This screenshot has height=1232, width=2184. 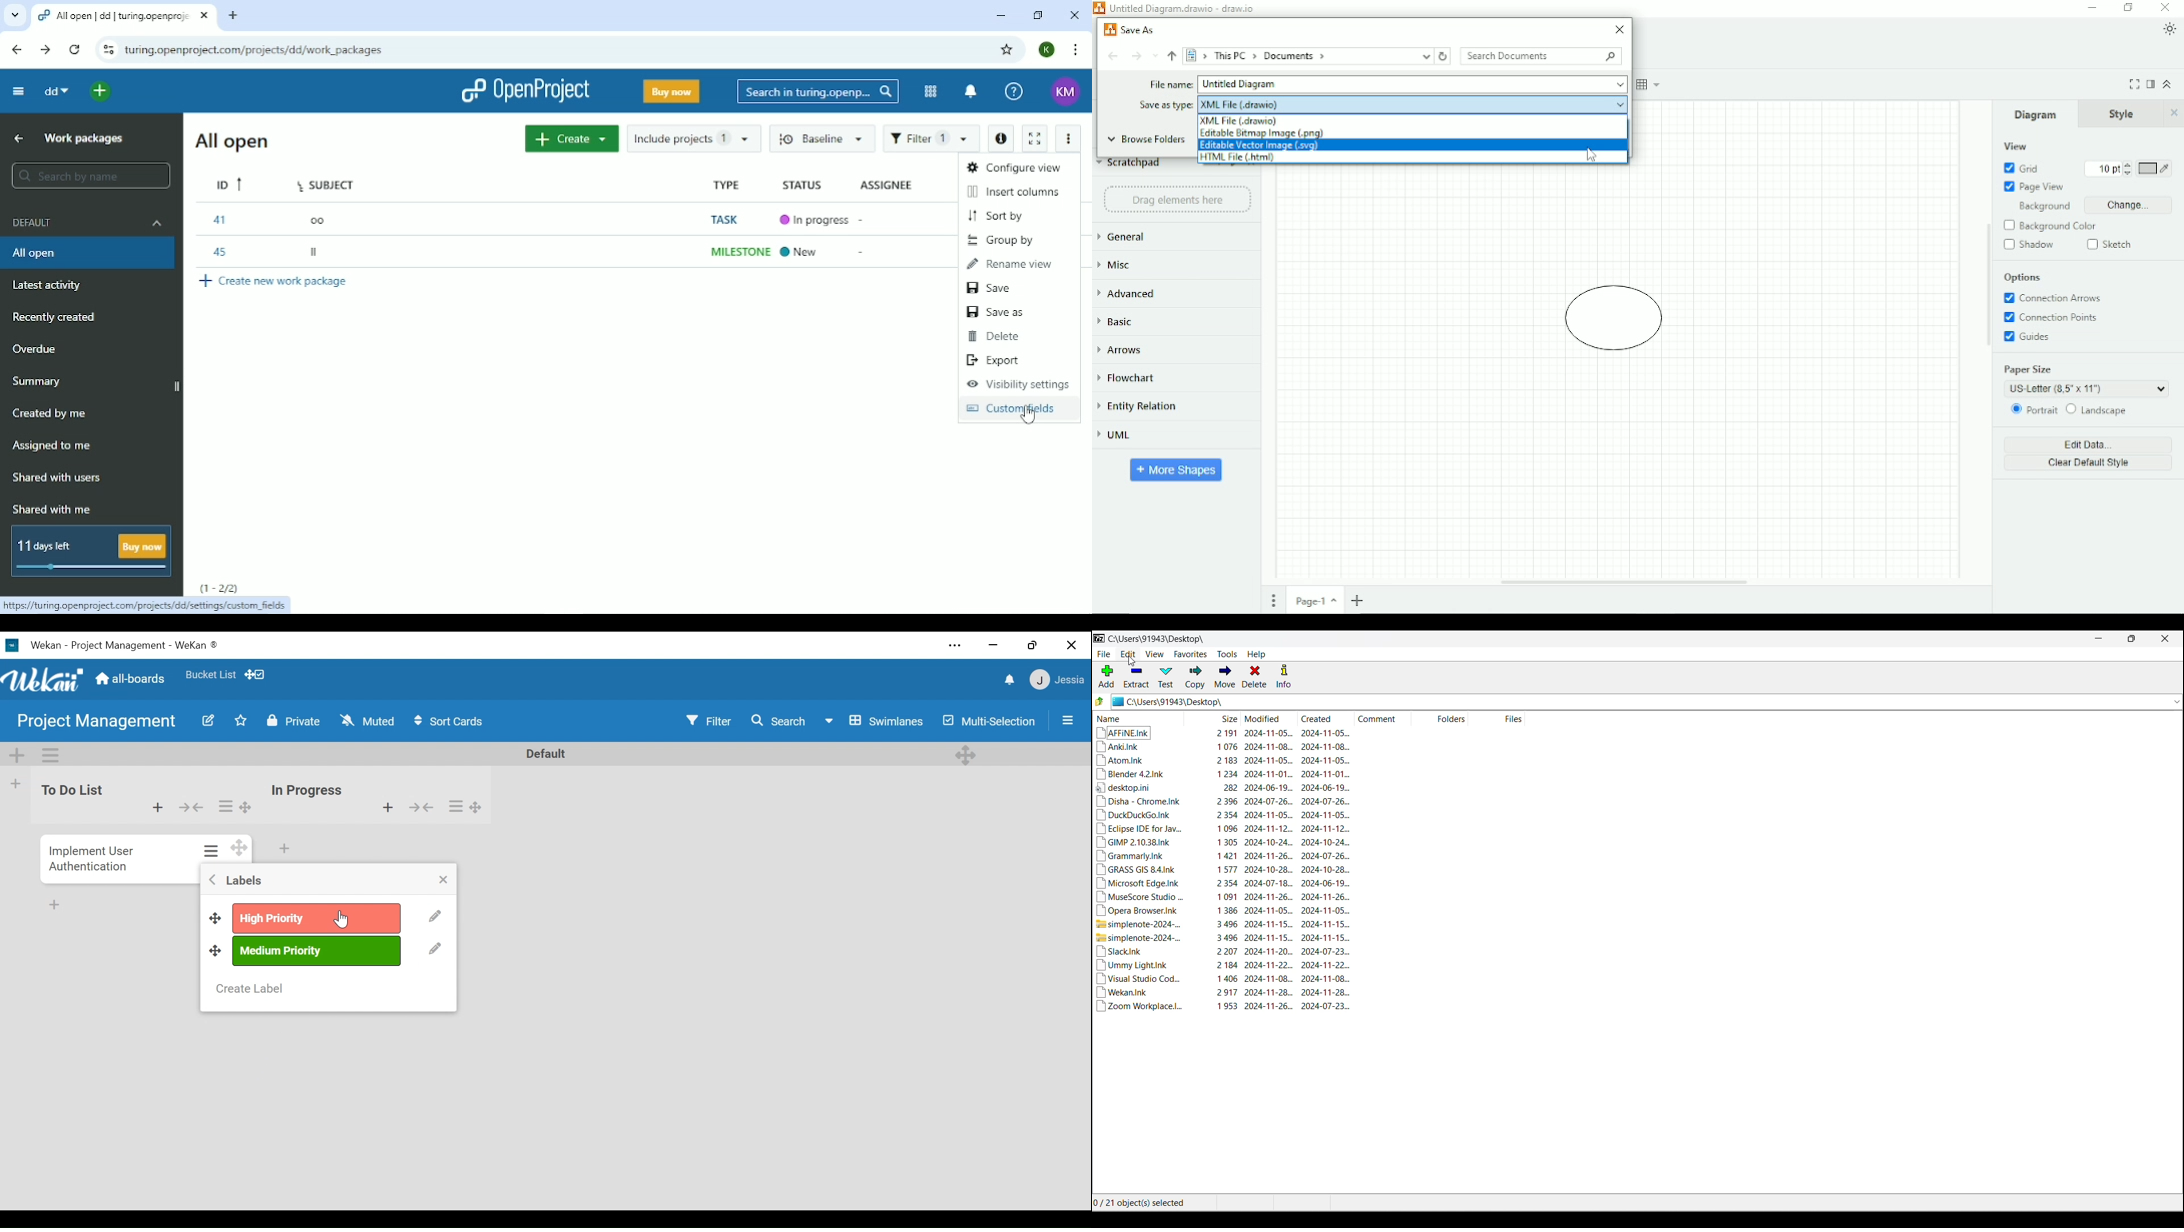 I want to click on Pages, so click(x=1274, y=602).